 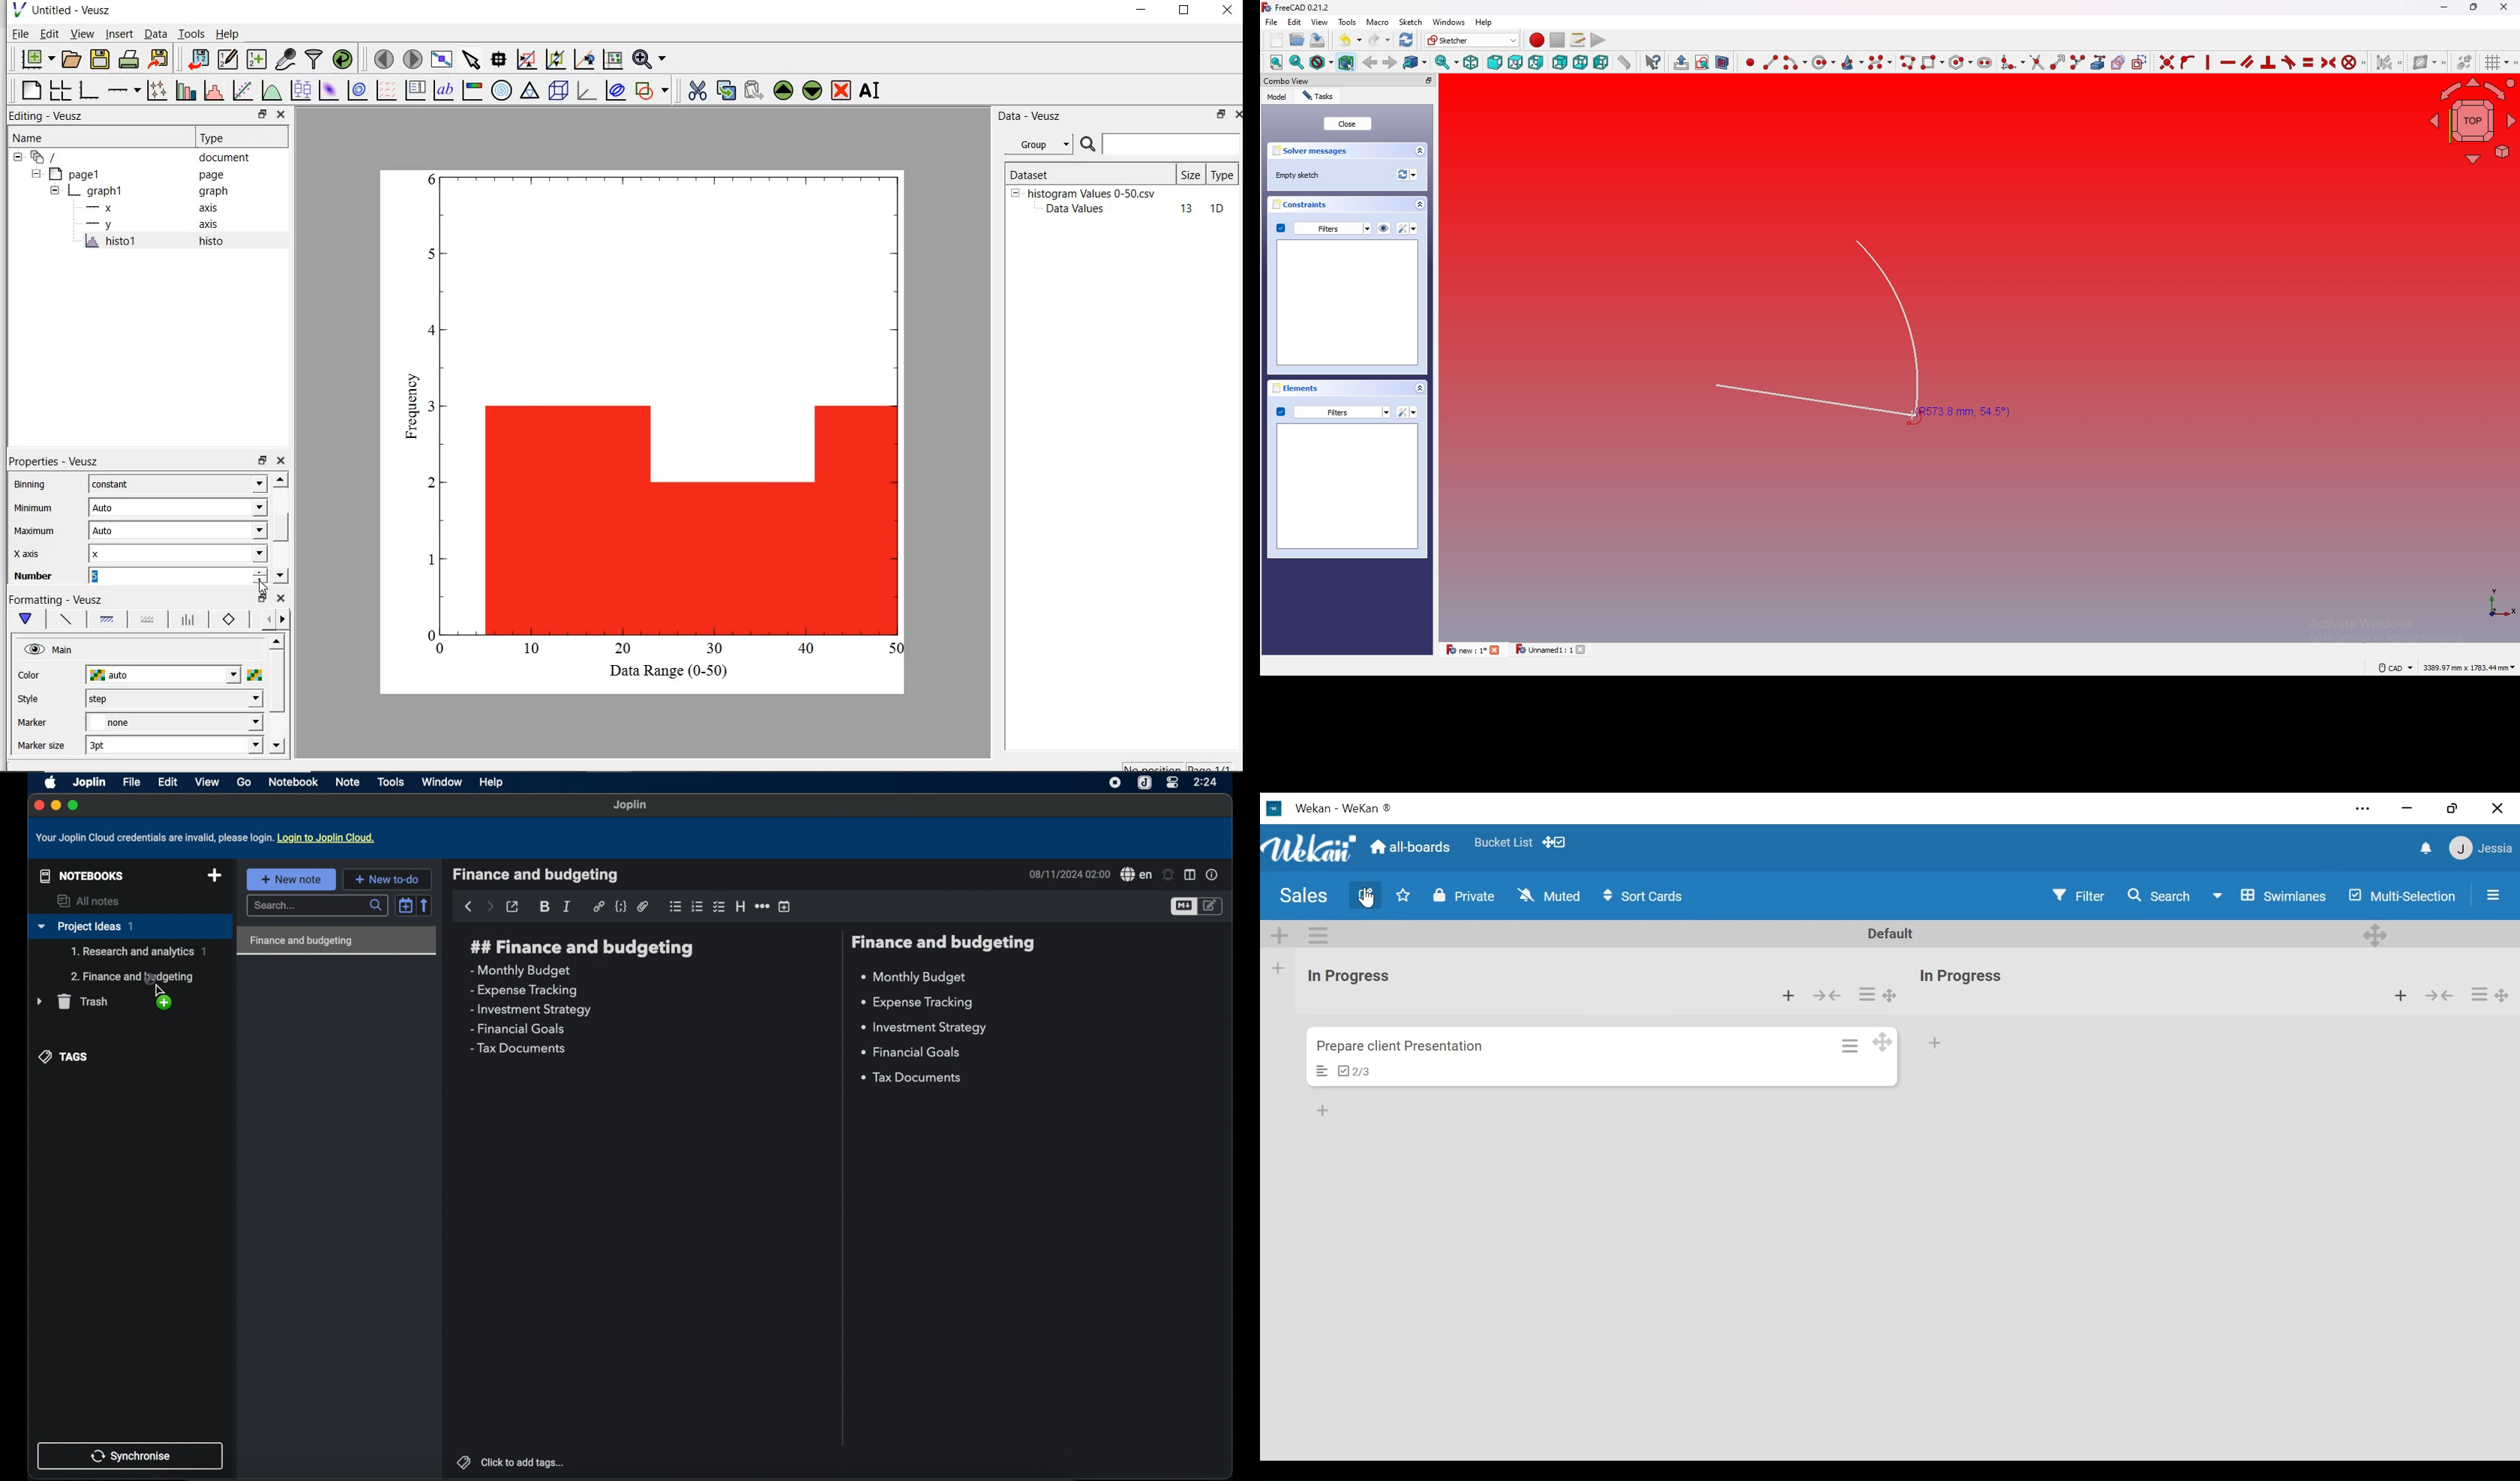 I want to click on constraint point onto object, so click(x=2189, y=62).